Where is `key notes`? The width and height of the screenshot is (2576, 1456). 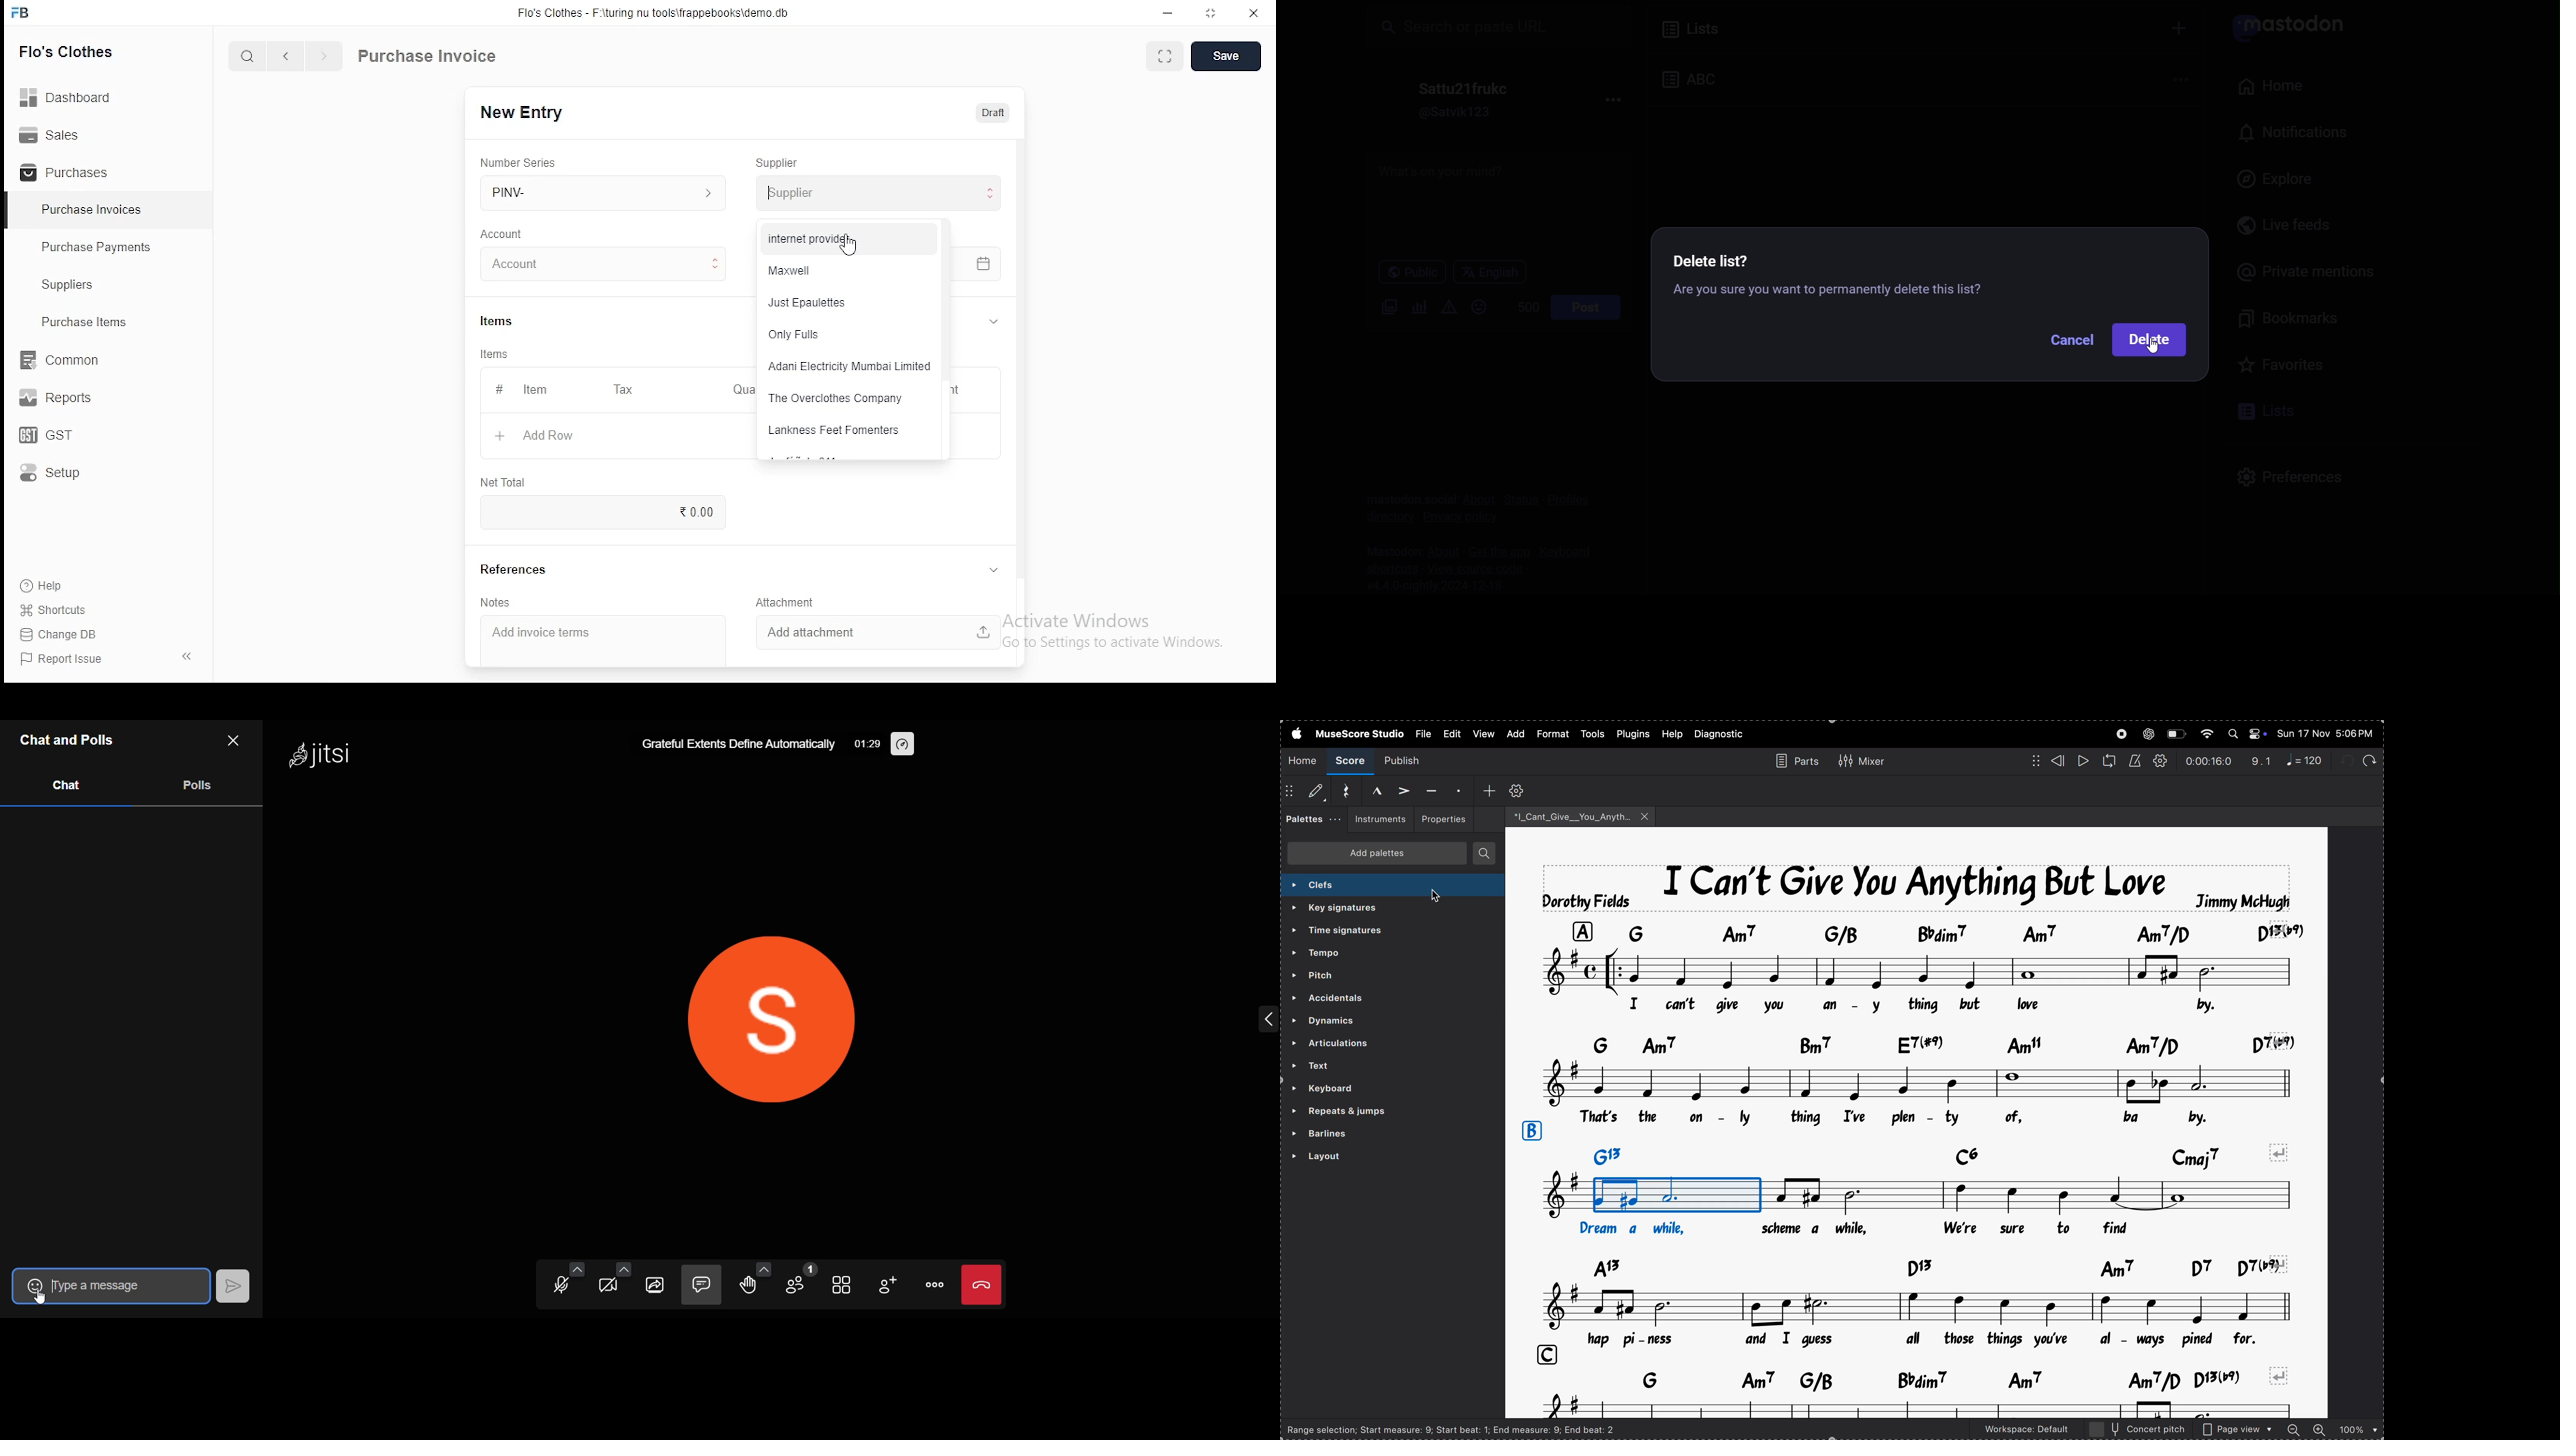
key notes is located at coordinates (1920, 1379).